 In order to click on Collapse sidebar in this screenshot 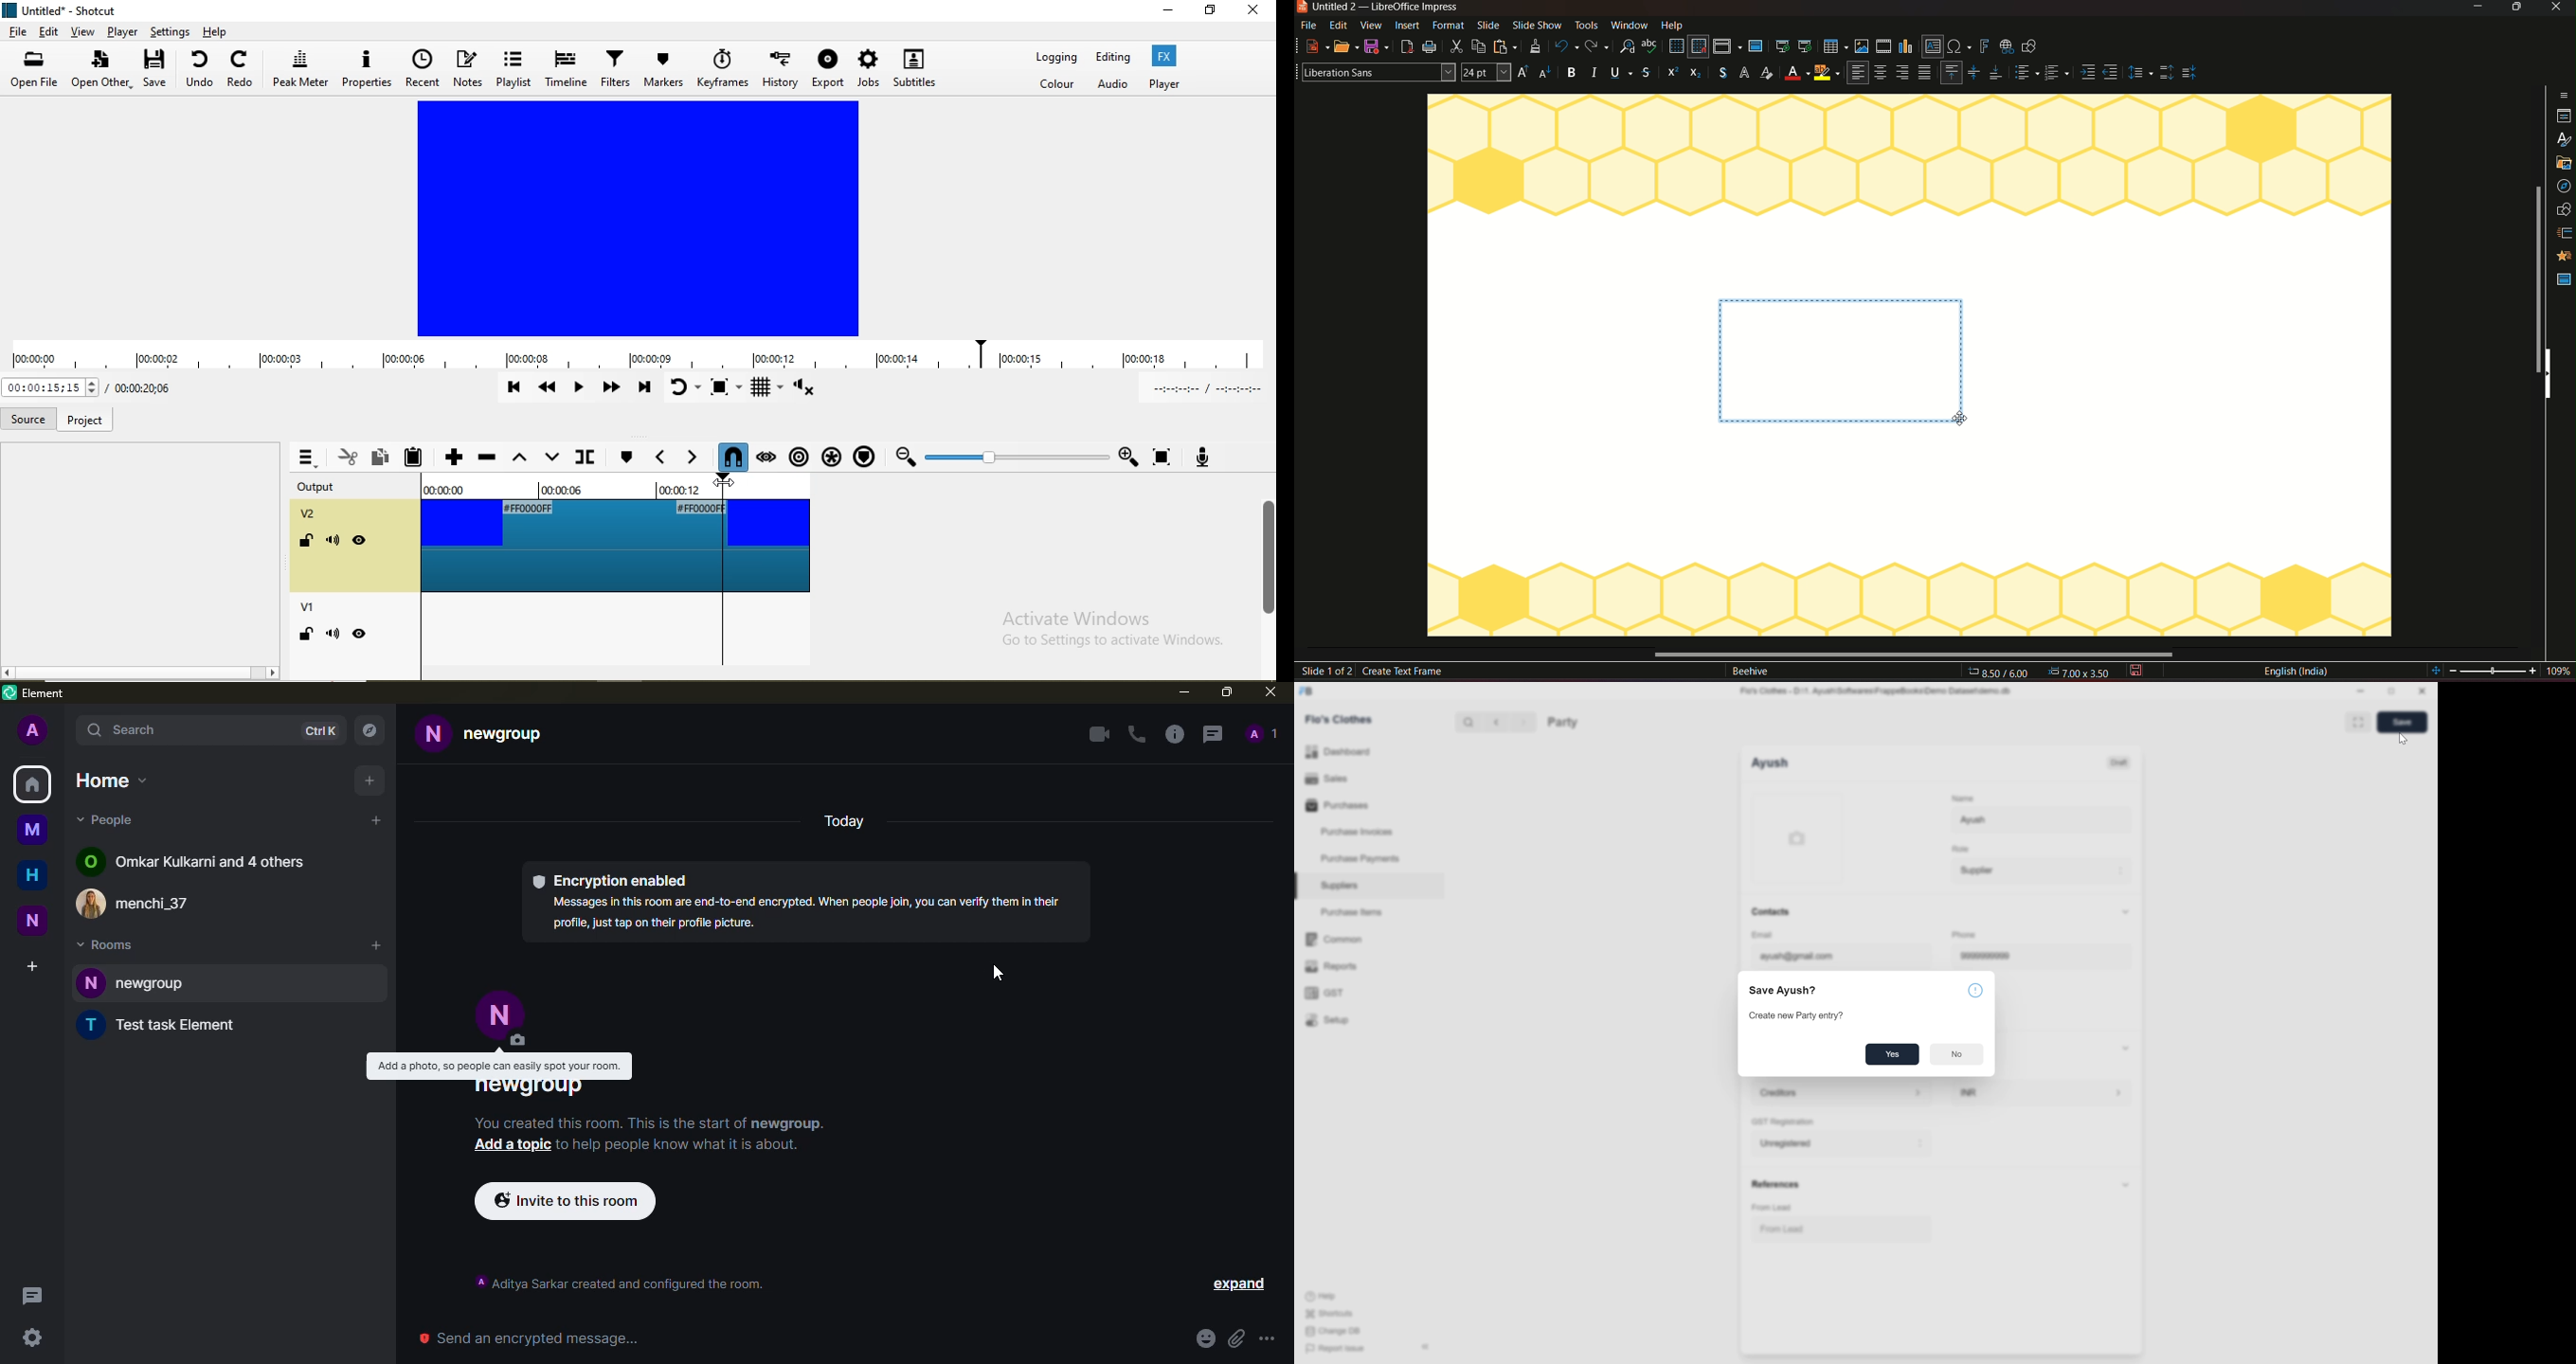, I will do `click(1426, 1347)`.